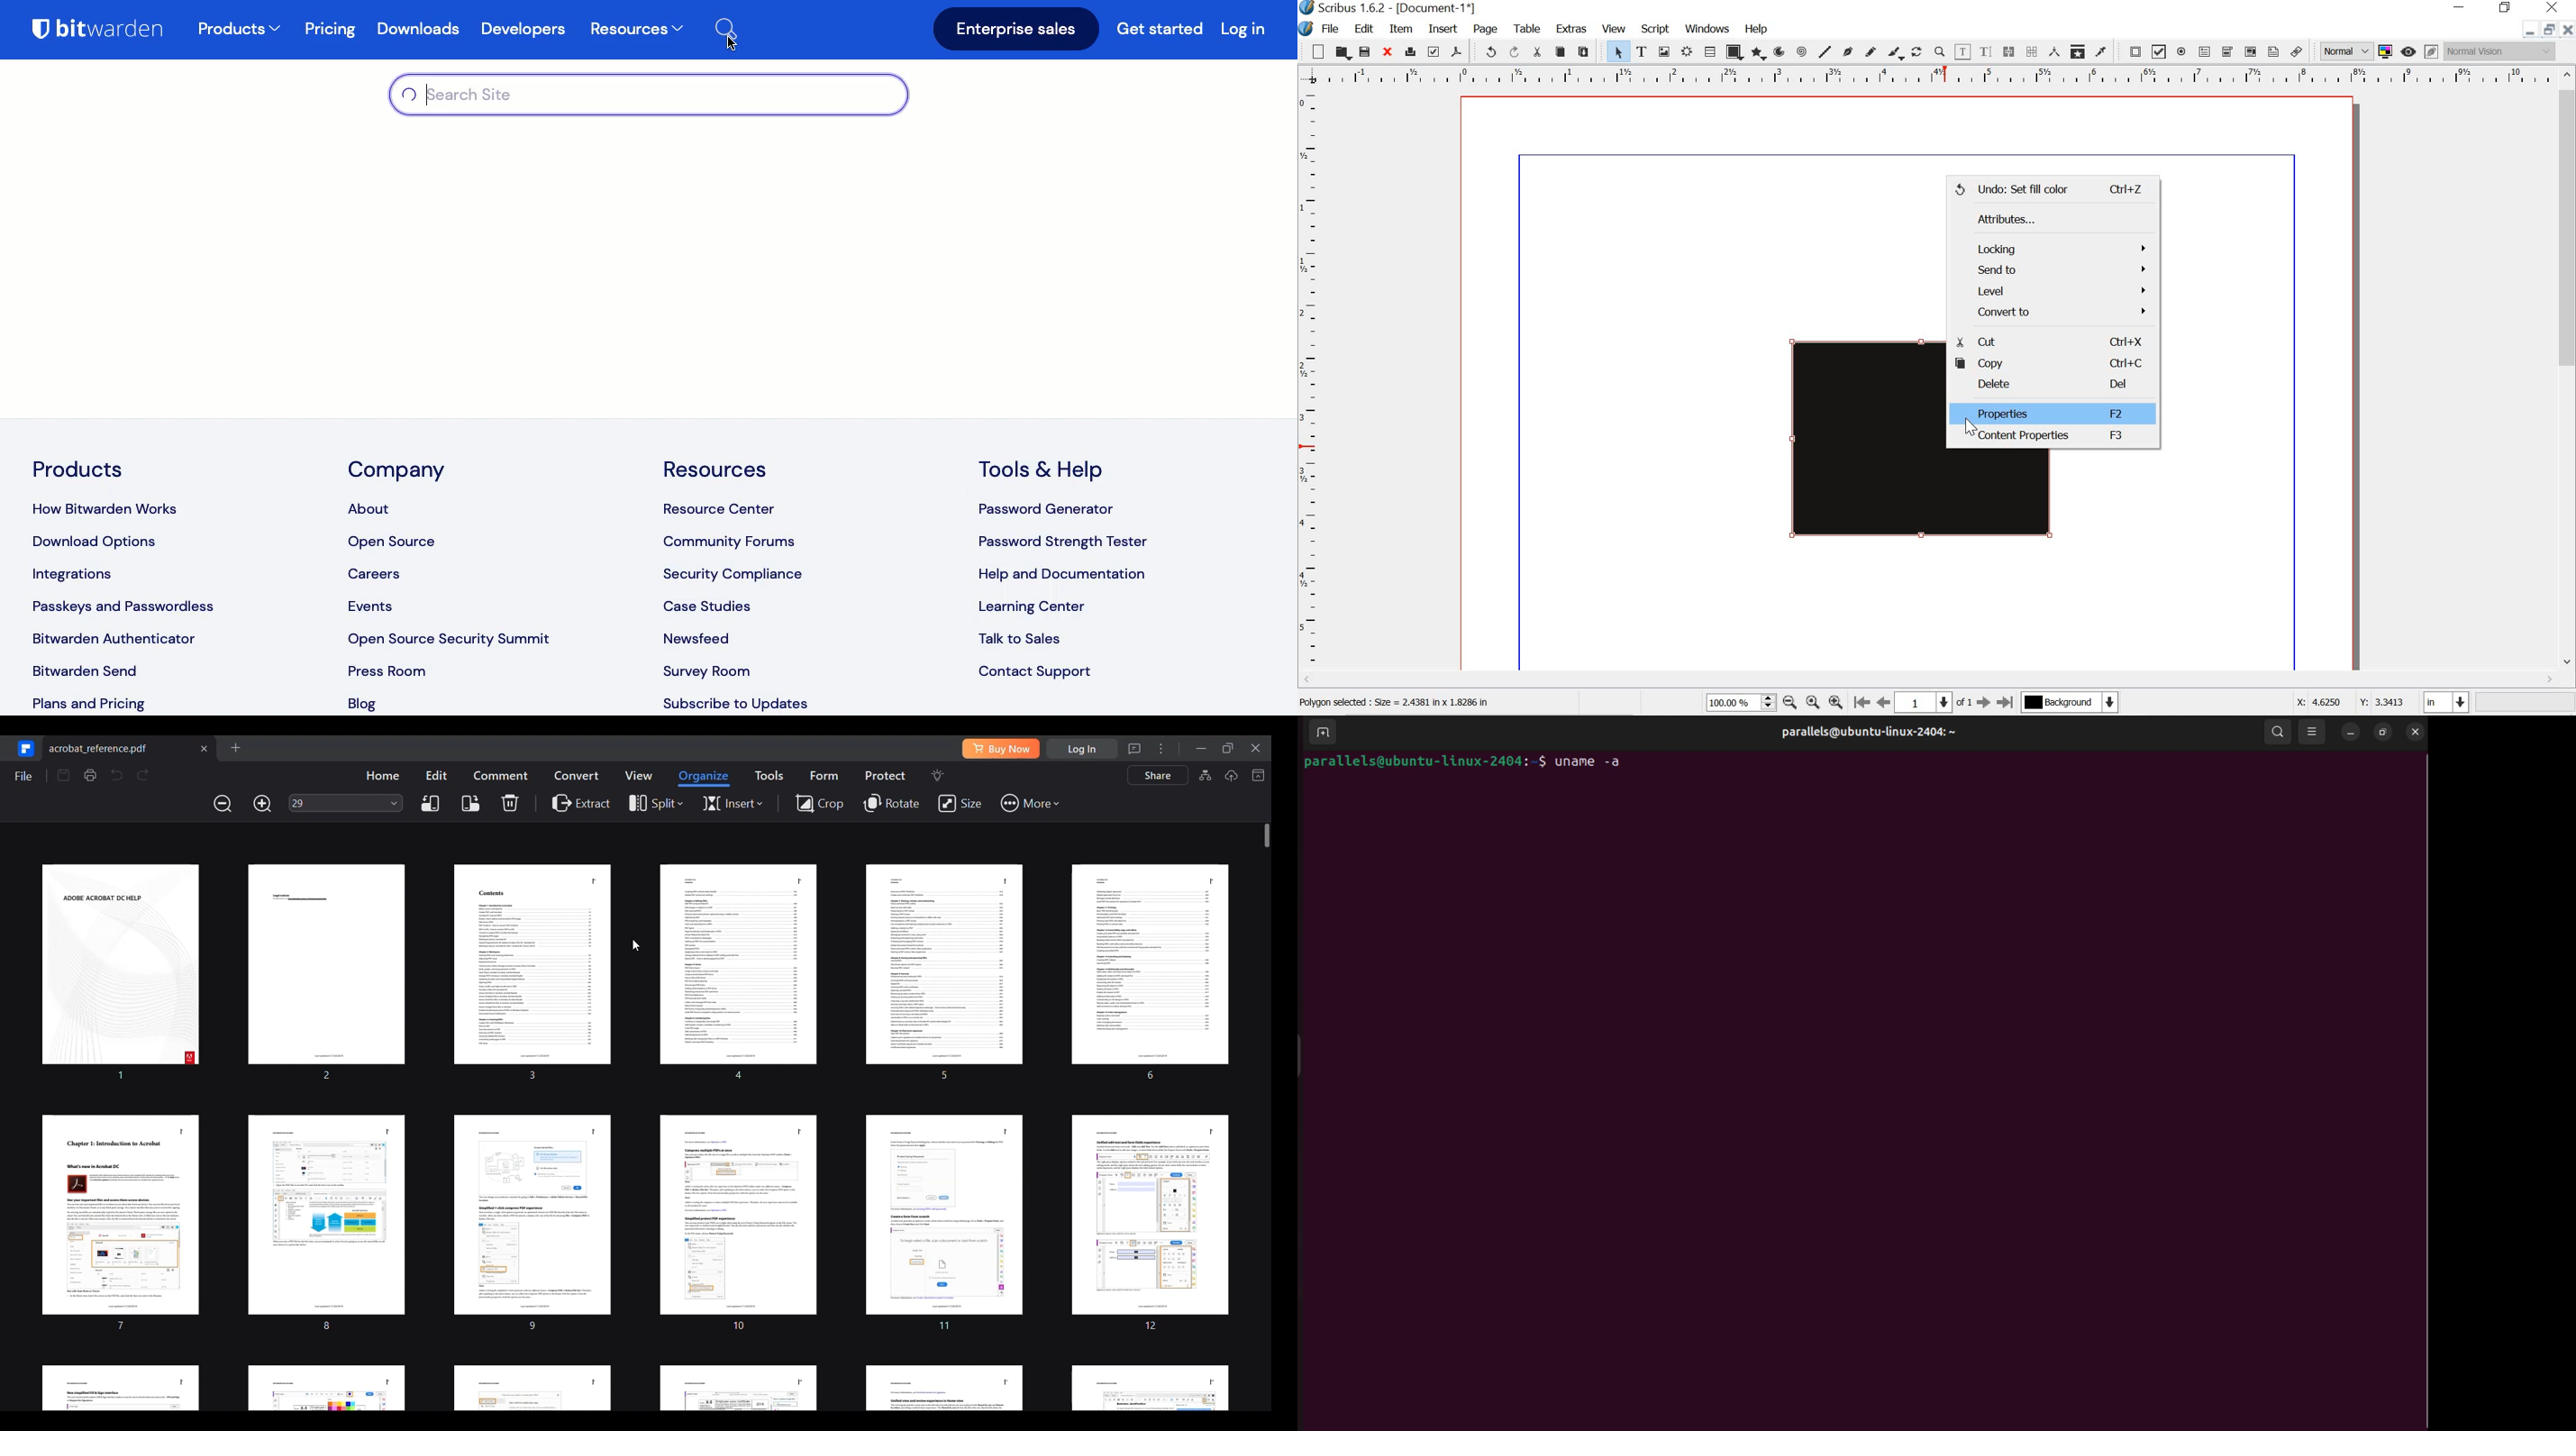  What do you see at coordinates (1082, 749) in the screenshot?
I see `Log in using mail` at bounding box center [1082, 749].